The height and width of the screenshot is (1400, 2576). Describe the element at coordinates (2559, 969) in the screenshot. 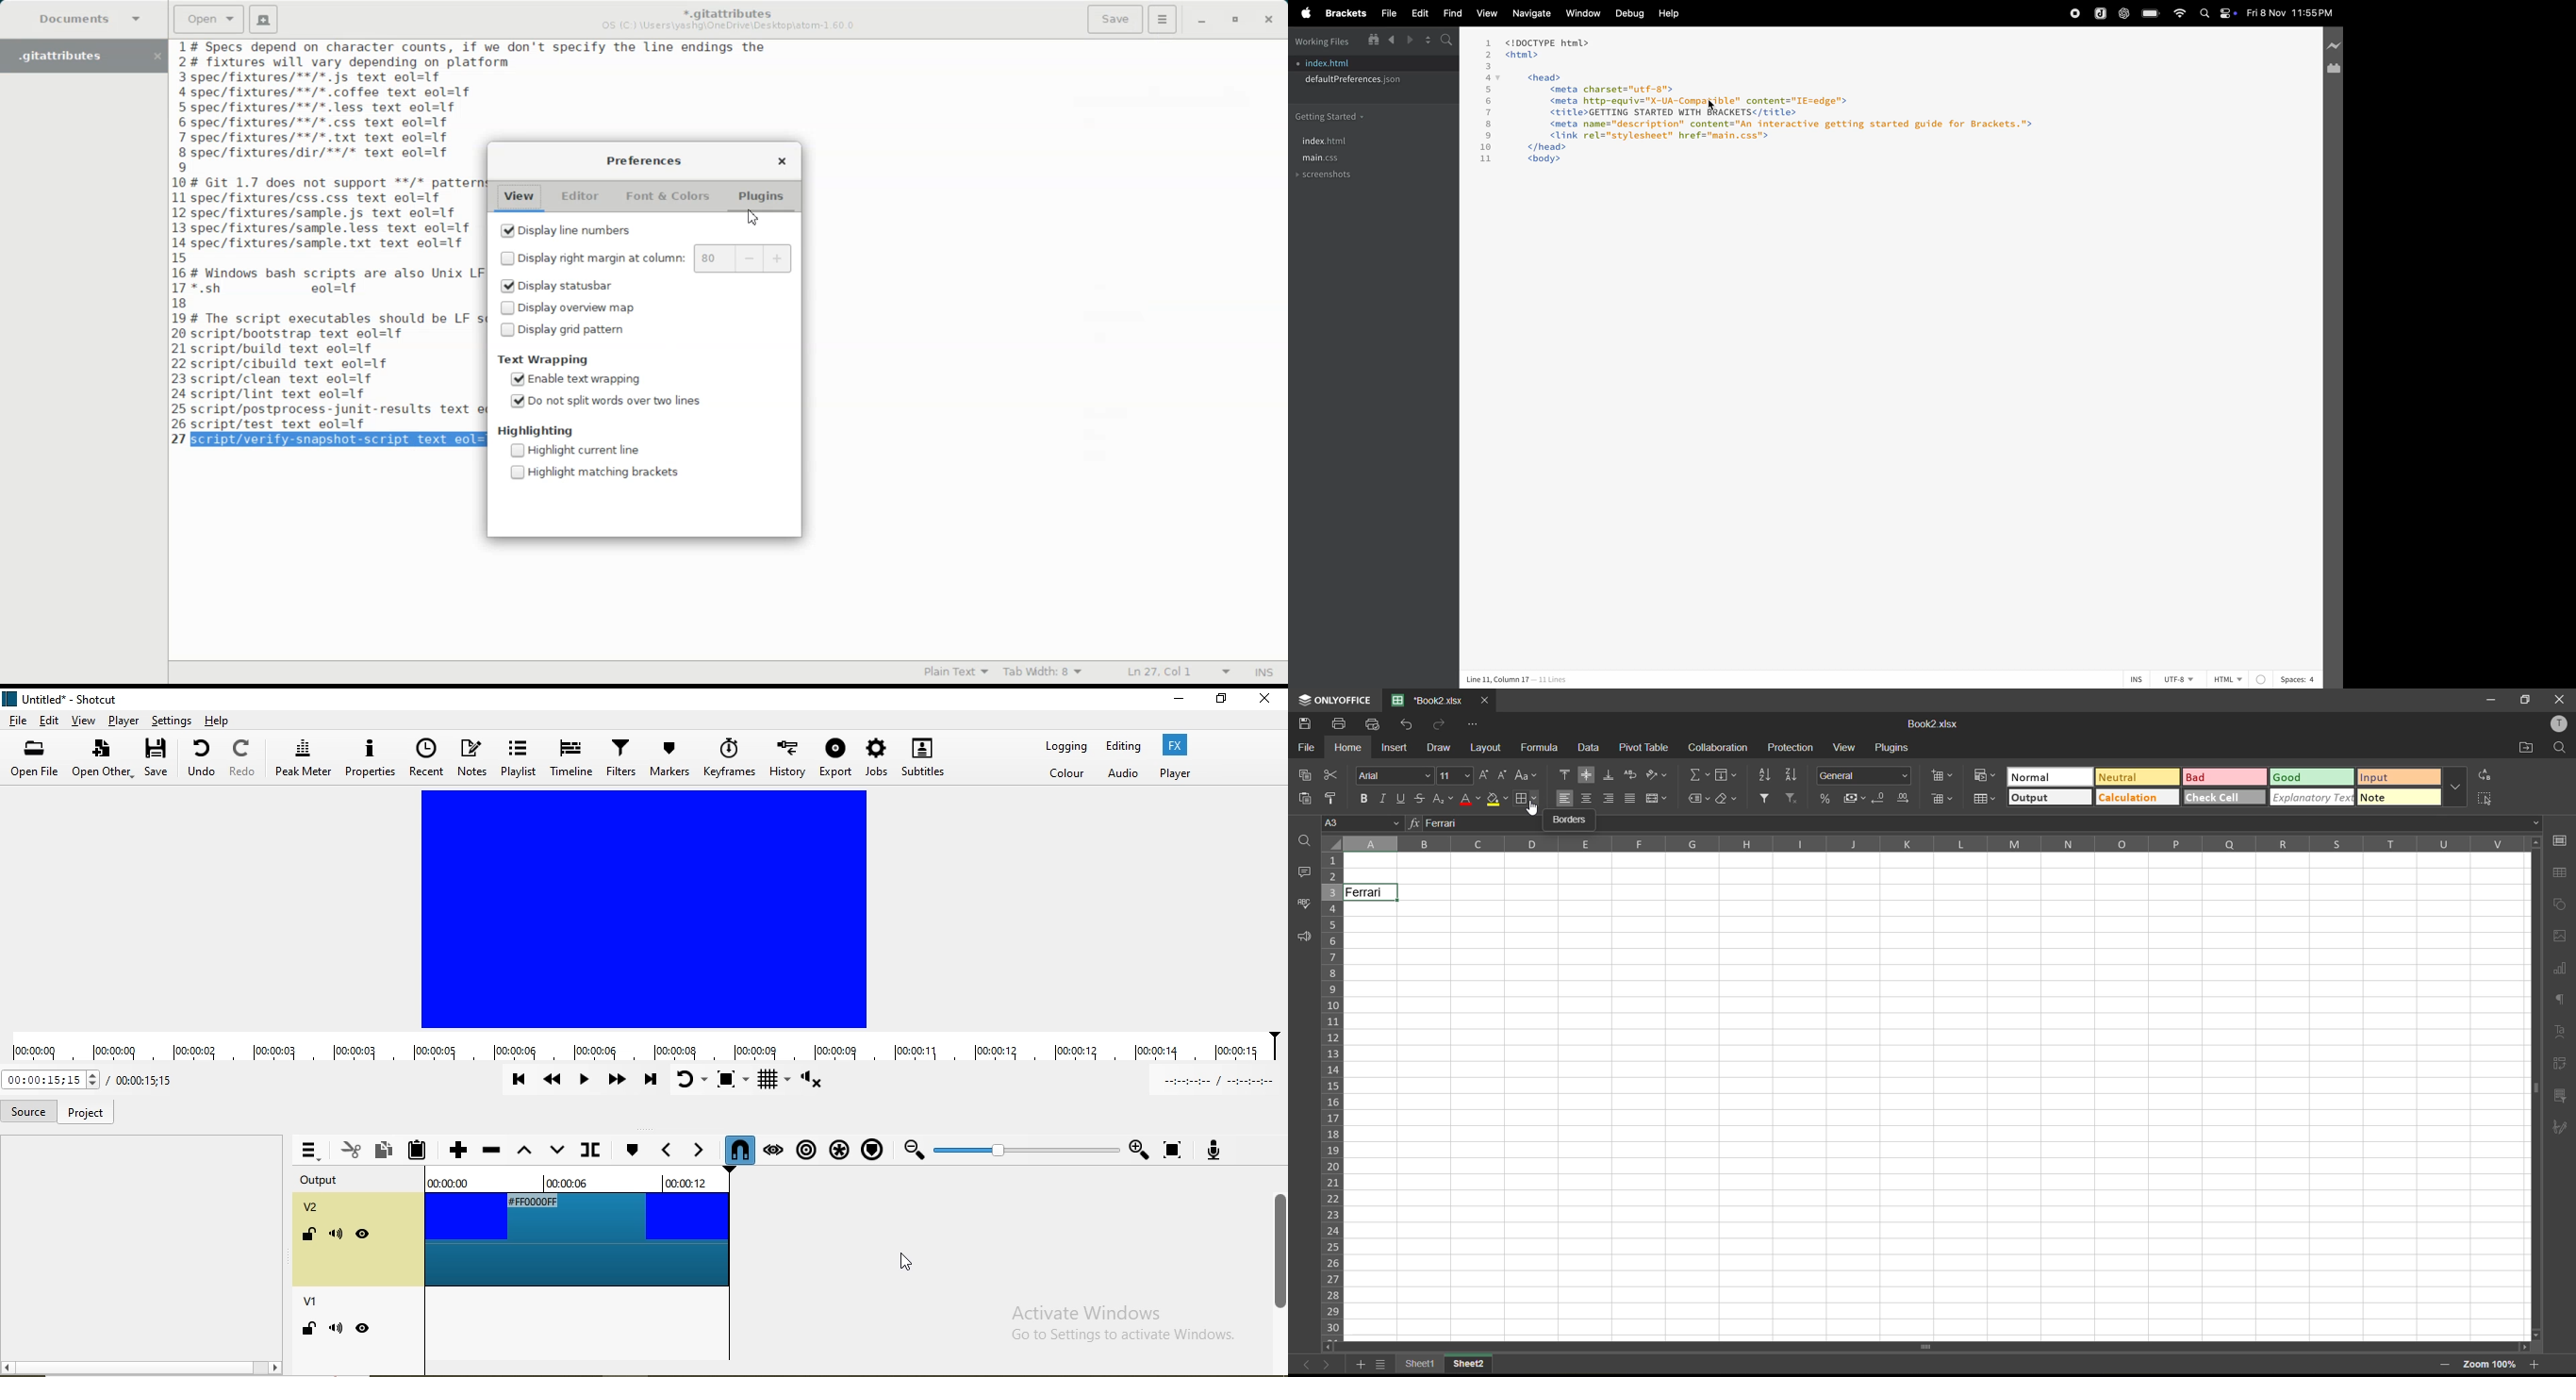

I see `charts` at that location.